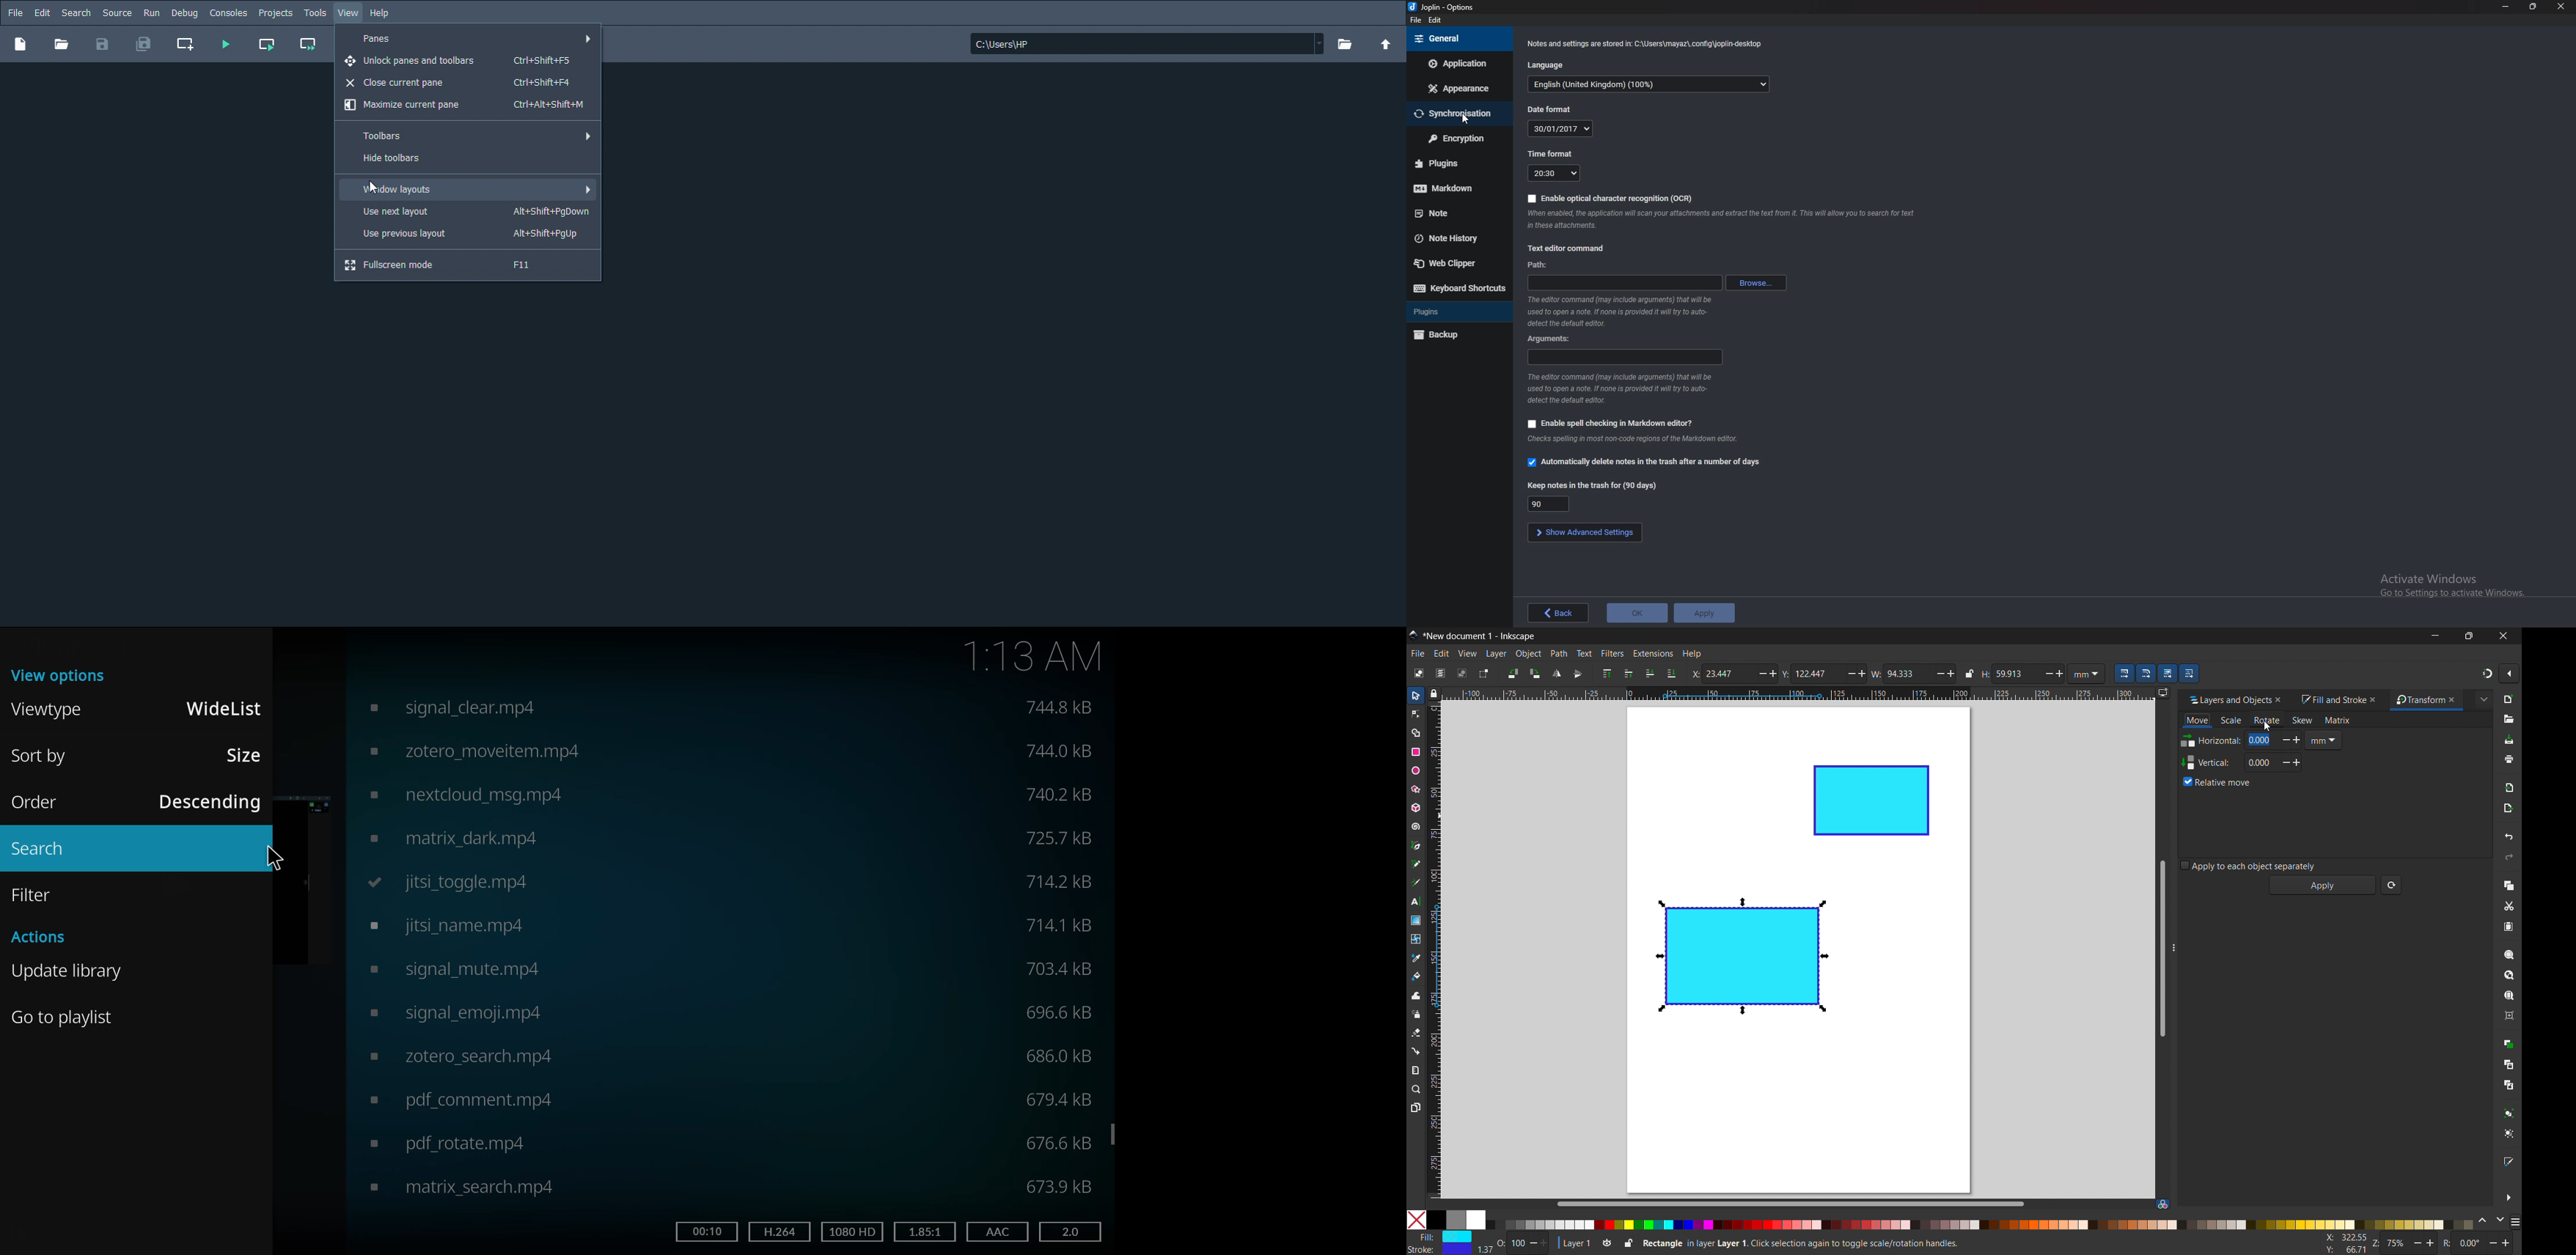  Describe the element at coordinates (1582, 532) in the screenshot. I see `show advanced settings` at that location.